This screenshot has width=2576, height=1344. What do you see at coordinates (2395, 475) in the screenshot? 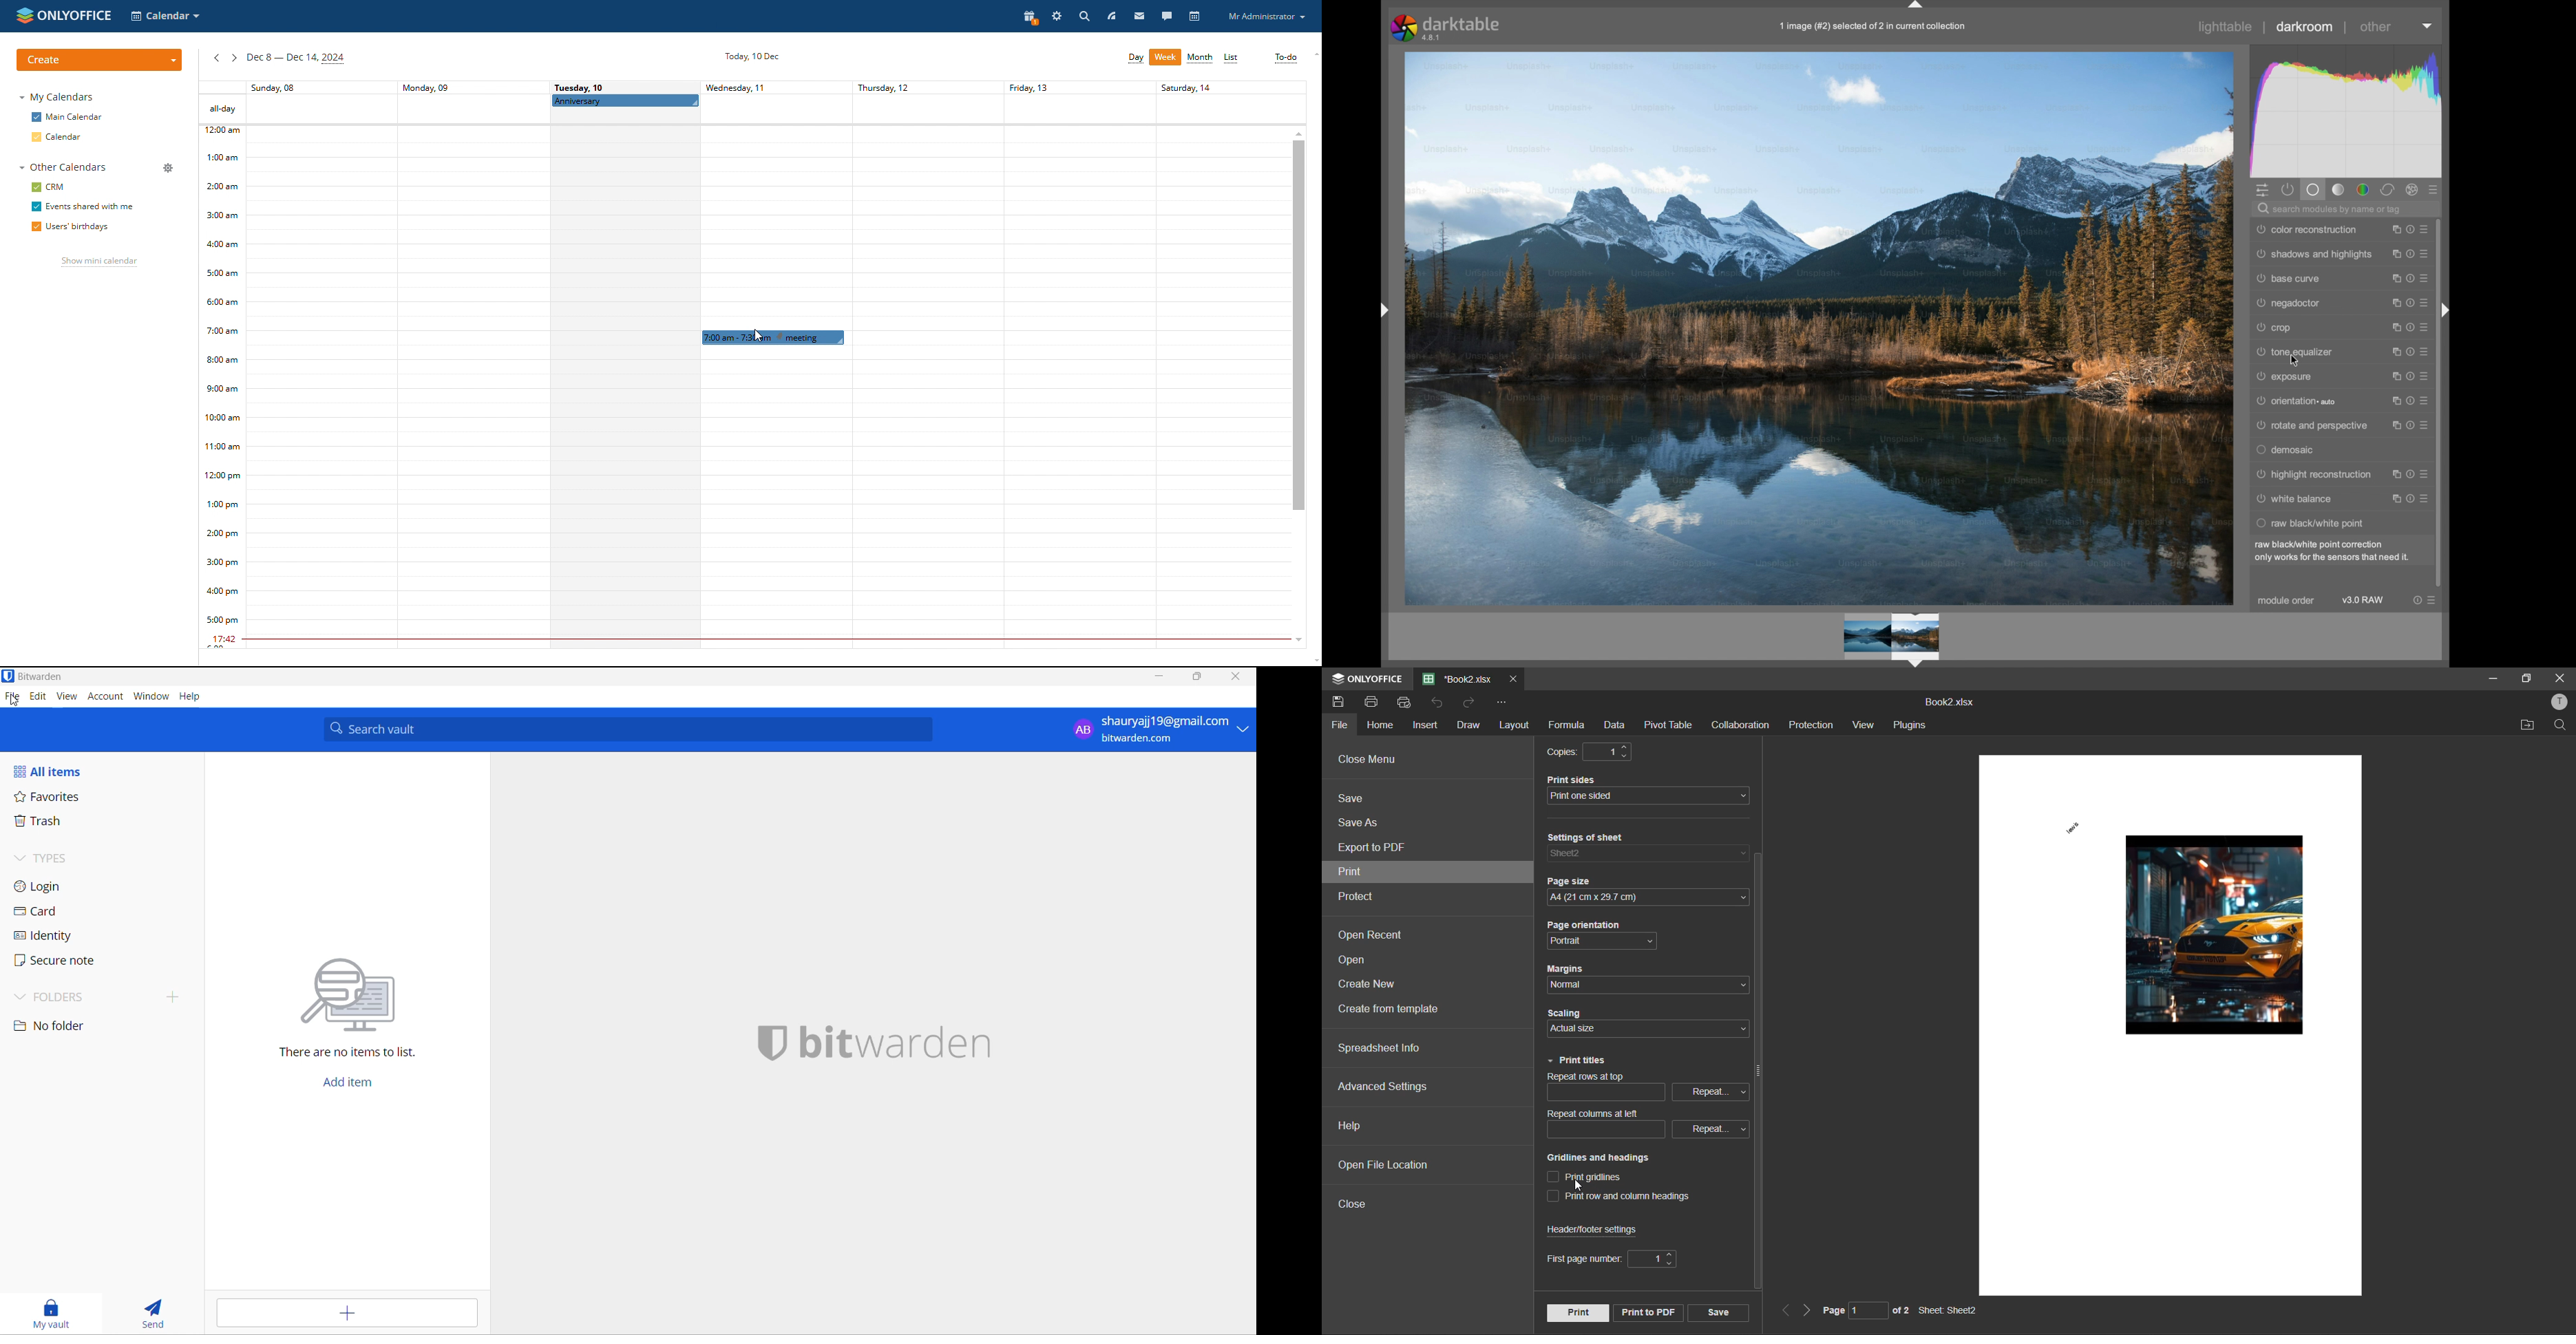
I see `instance` at bounding box center [2395, 475].